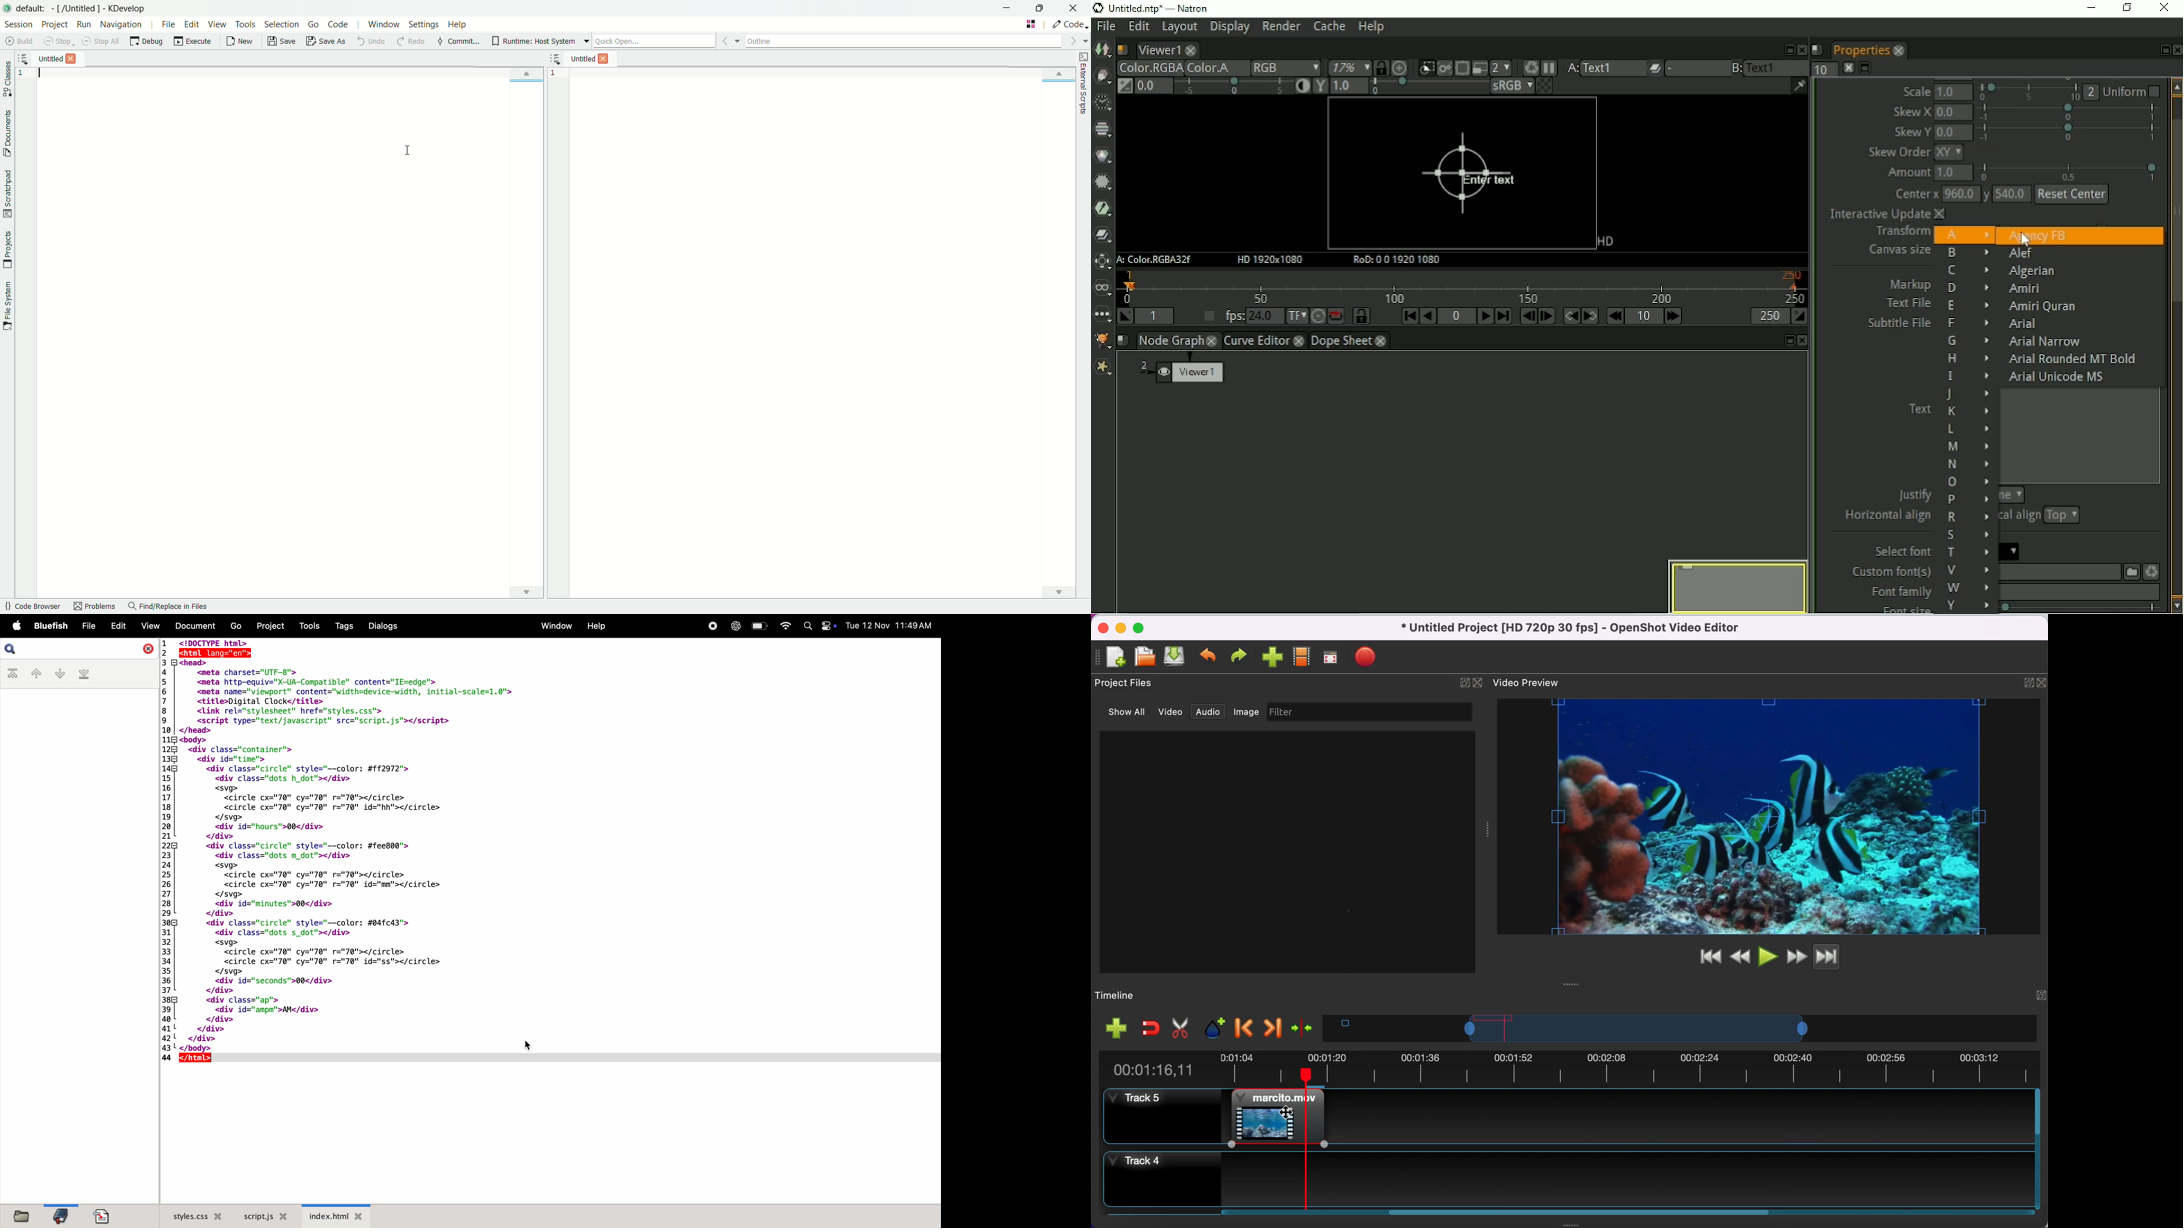 The width and height of the screenshot is (2184, 1232). What do you see at coordinates (148, 626) in the screenshot?
I see `view` at bounding box center [148, 626].